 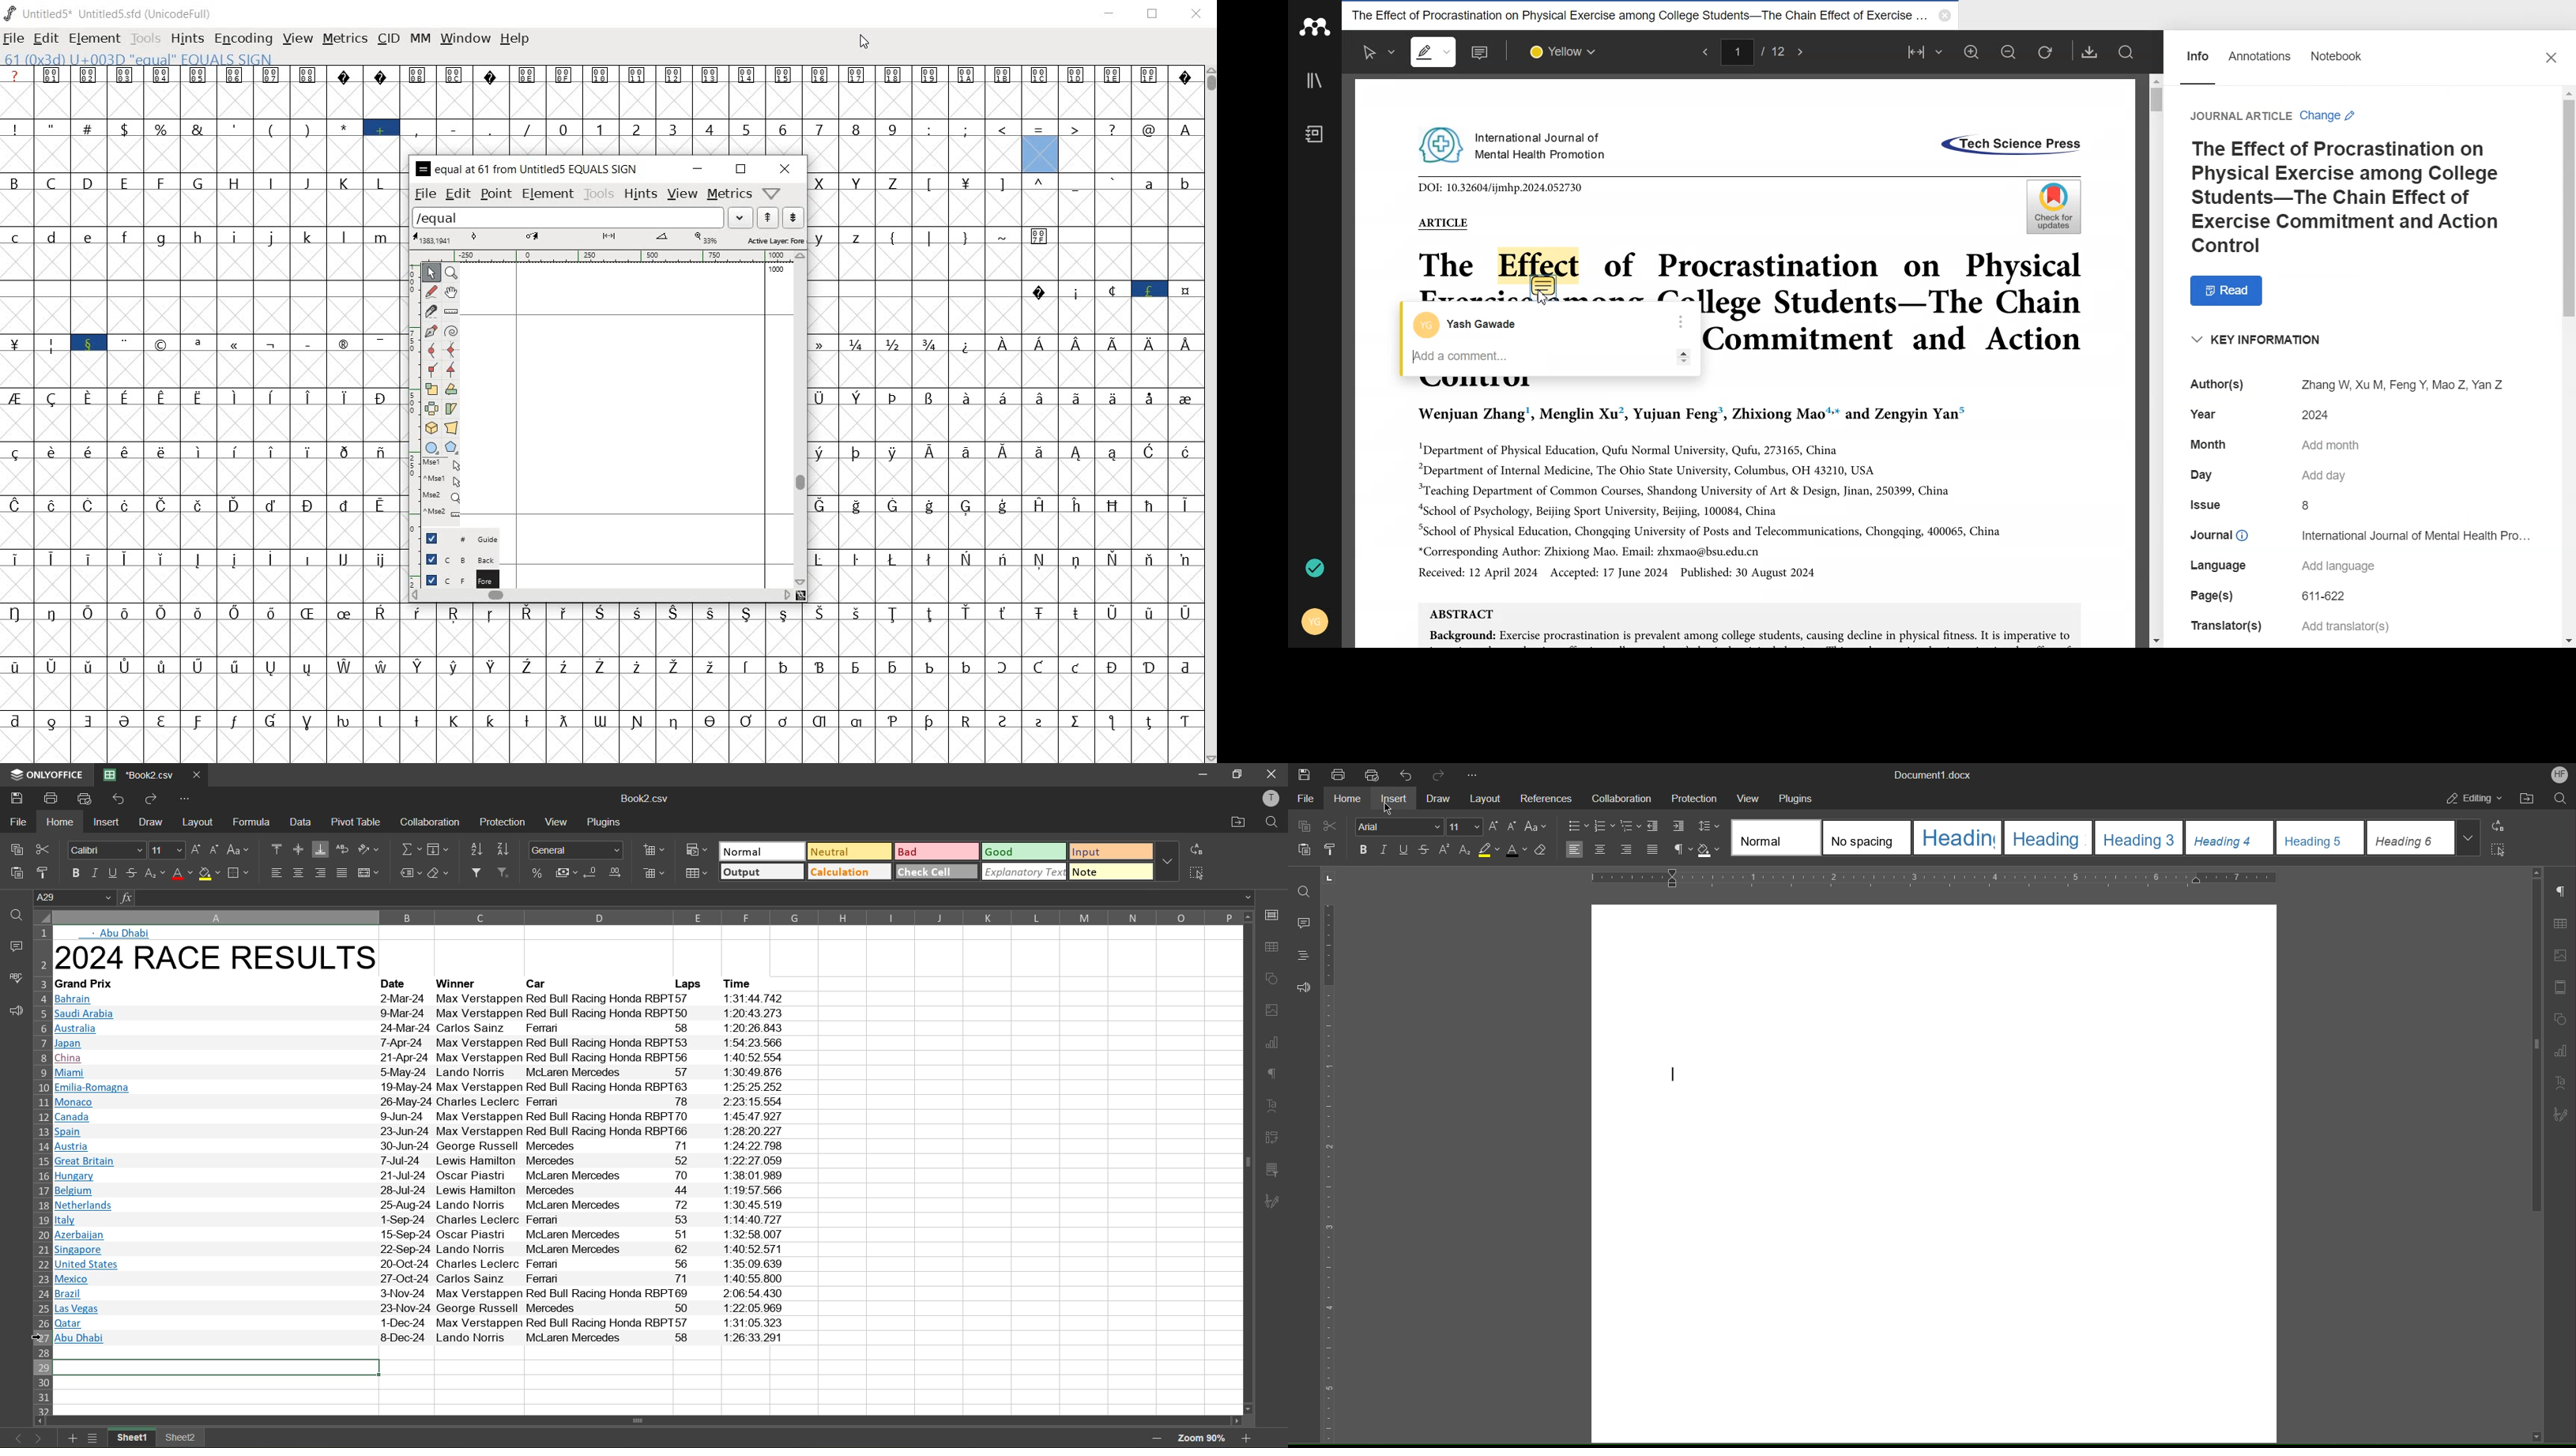 What do you see at coordinates (453, 578) in the screenshot?
I see `FOREGROUND` at bounding box center [453, 578].